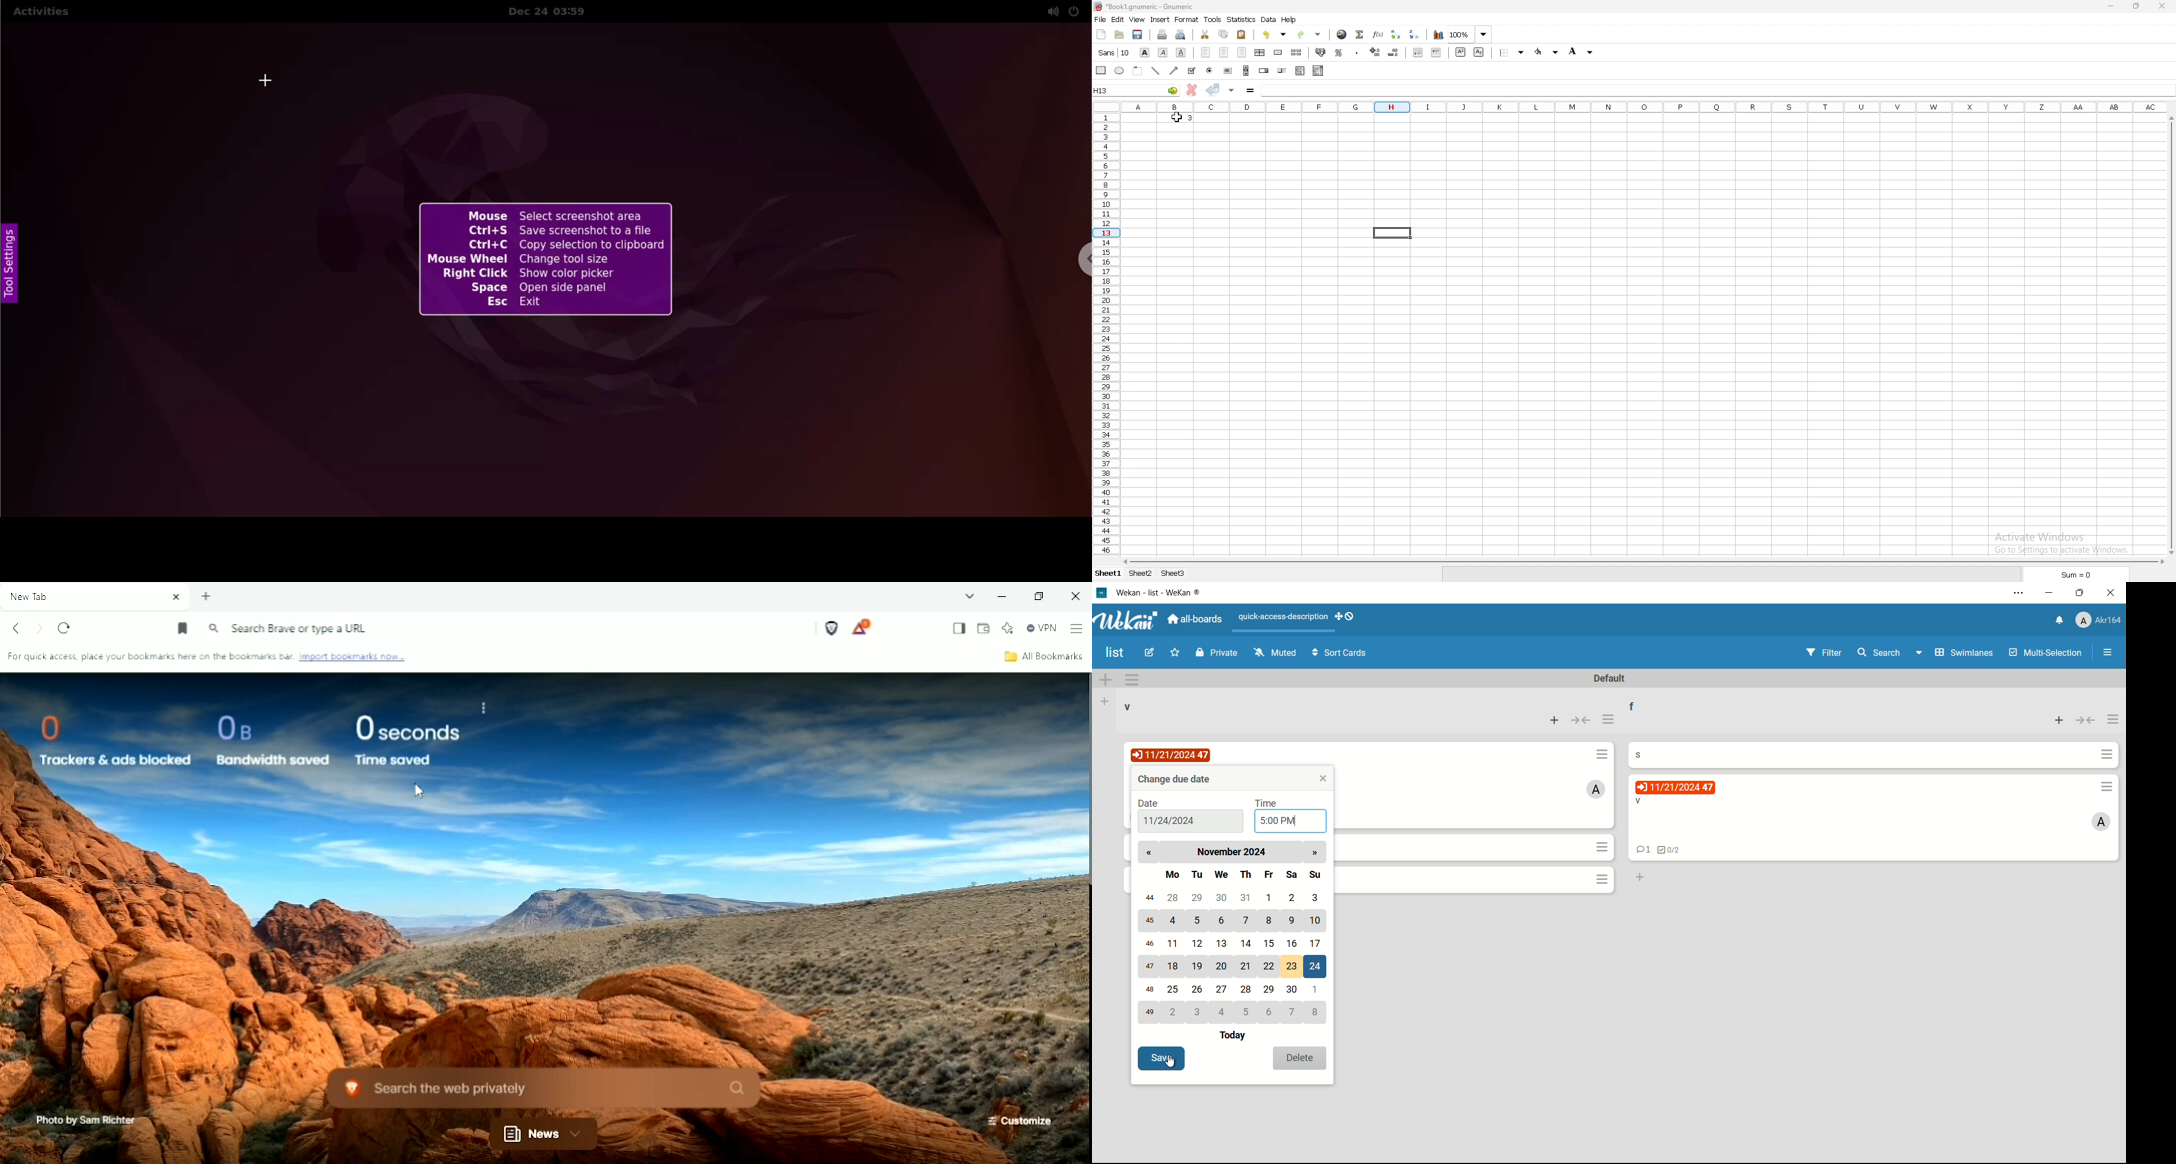 The image size is (2184, 1176). Describe the element at coordinates (1104, 333) in the screenshot. I see `rows` at that location.